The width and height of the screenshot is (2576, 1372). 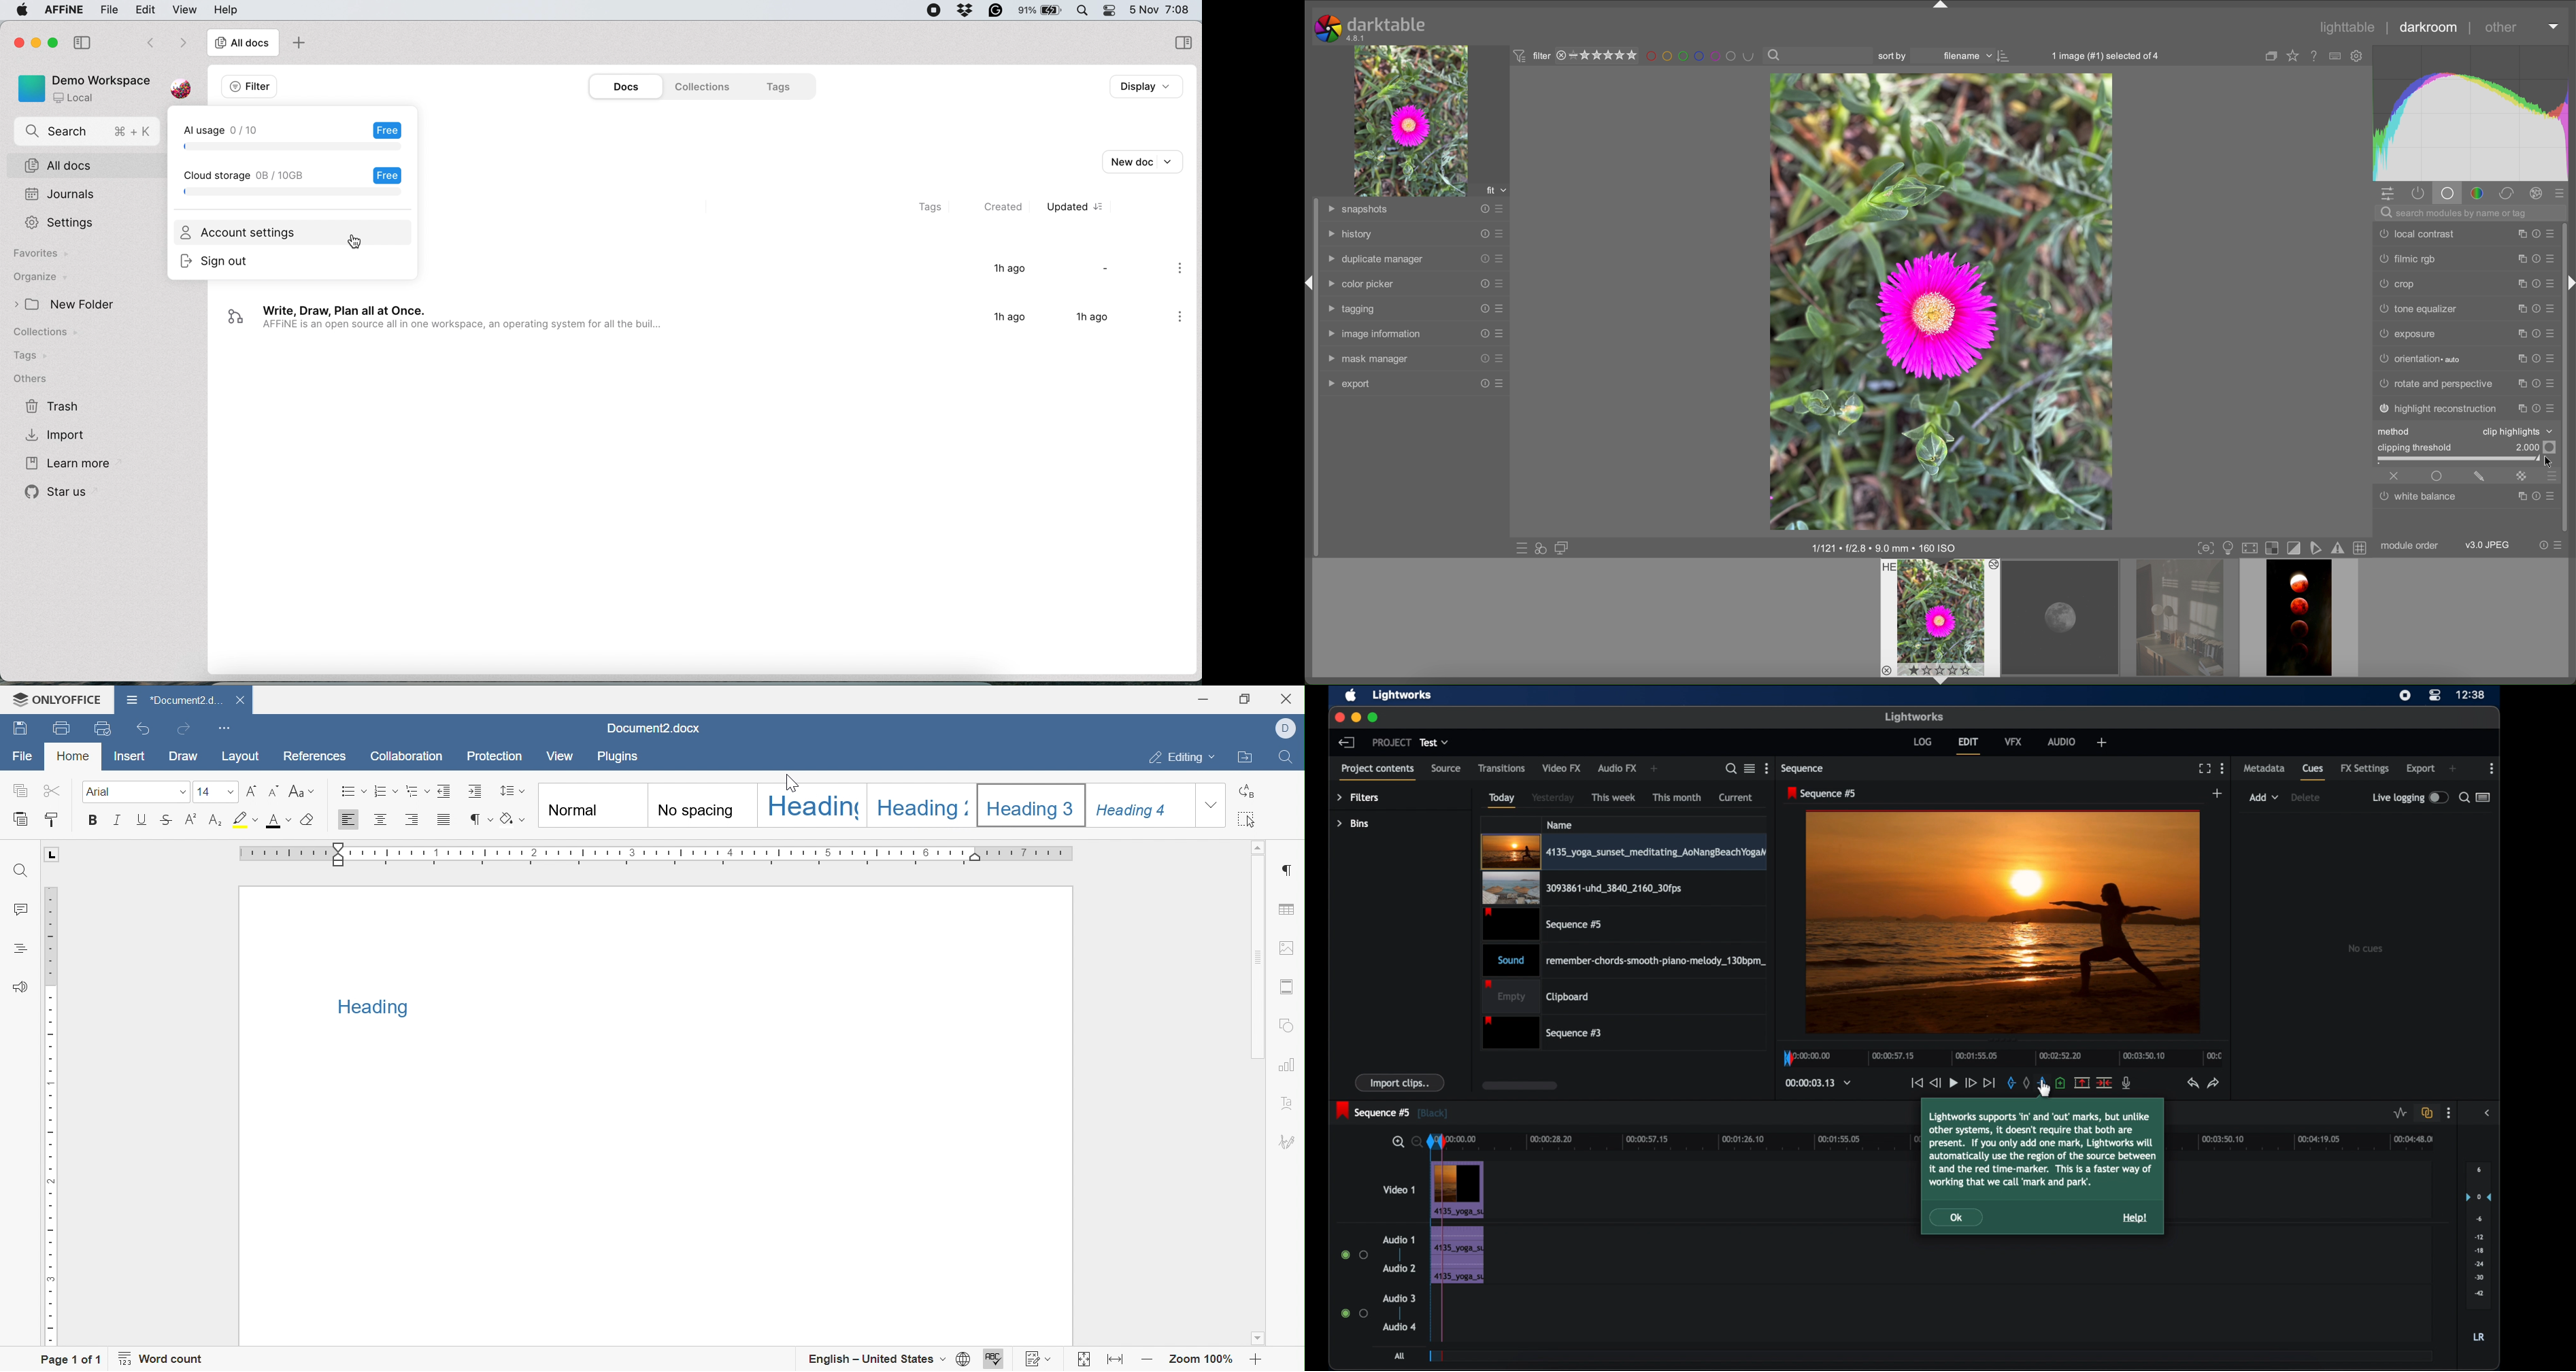 I want to click on presets, so click(x=2553, y=384).